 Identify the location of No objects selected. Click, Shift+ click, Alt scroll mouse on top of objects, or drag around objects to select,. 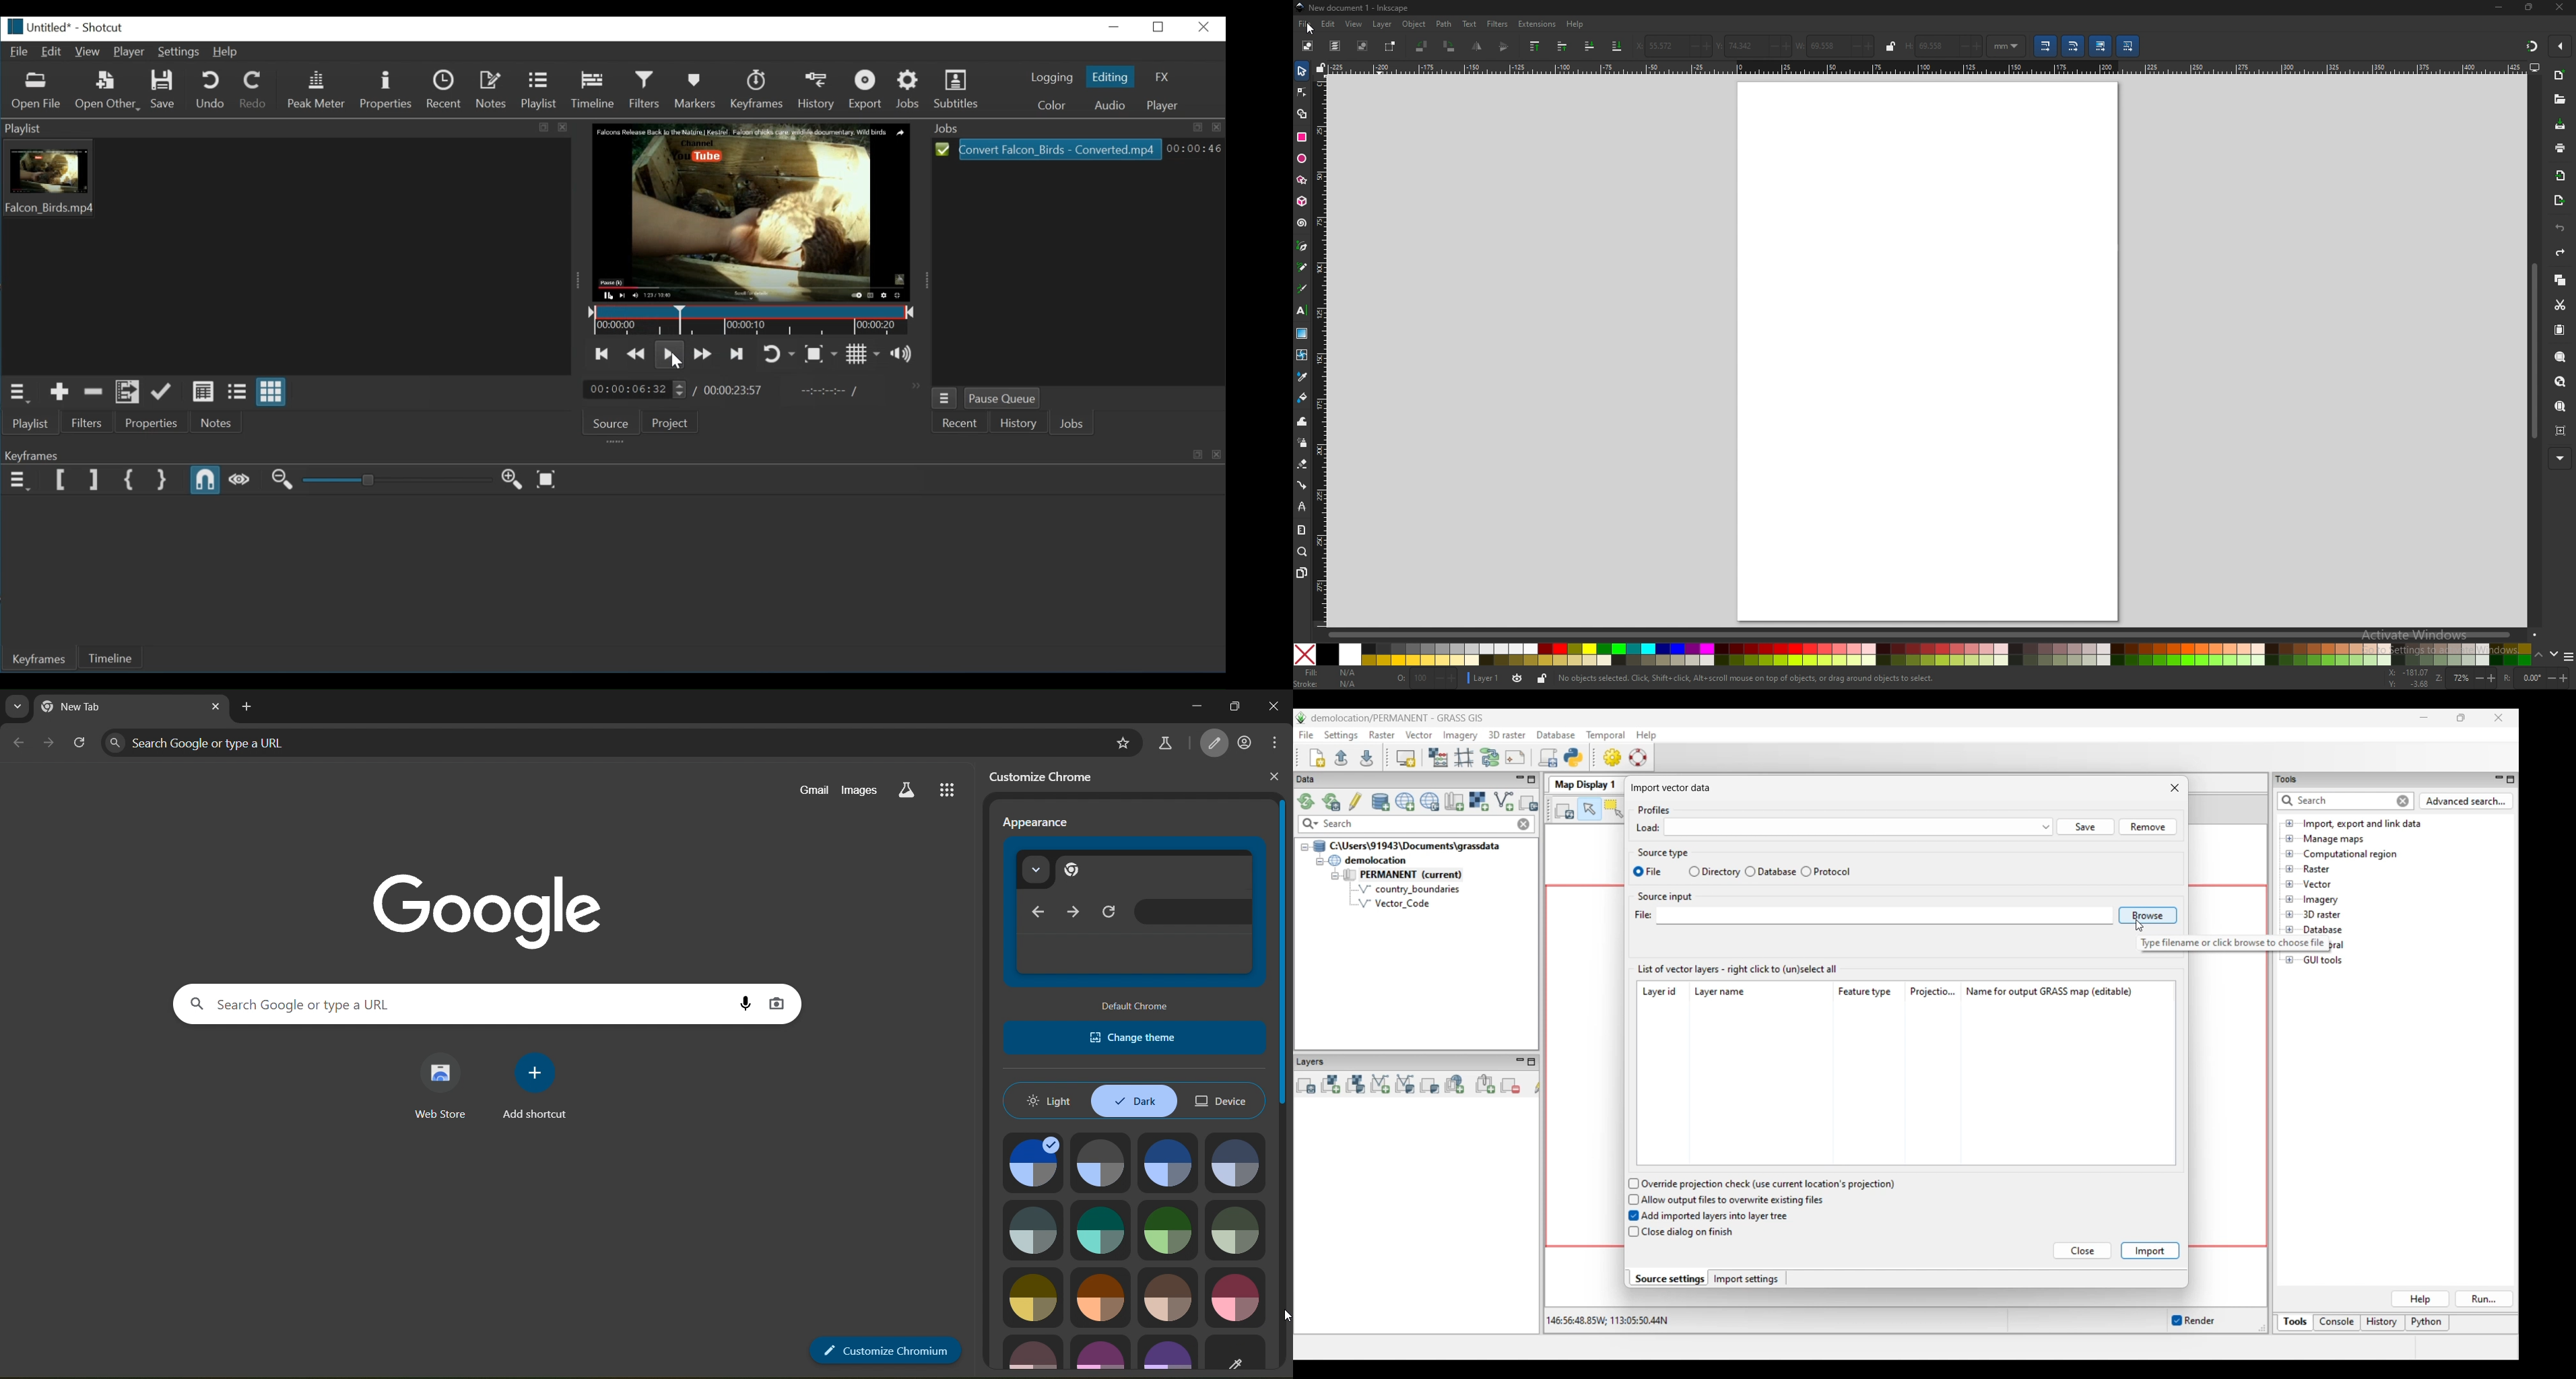
(1759, 678).